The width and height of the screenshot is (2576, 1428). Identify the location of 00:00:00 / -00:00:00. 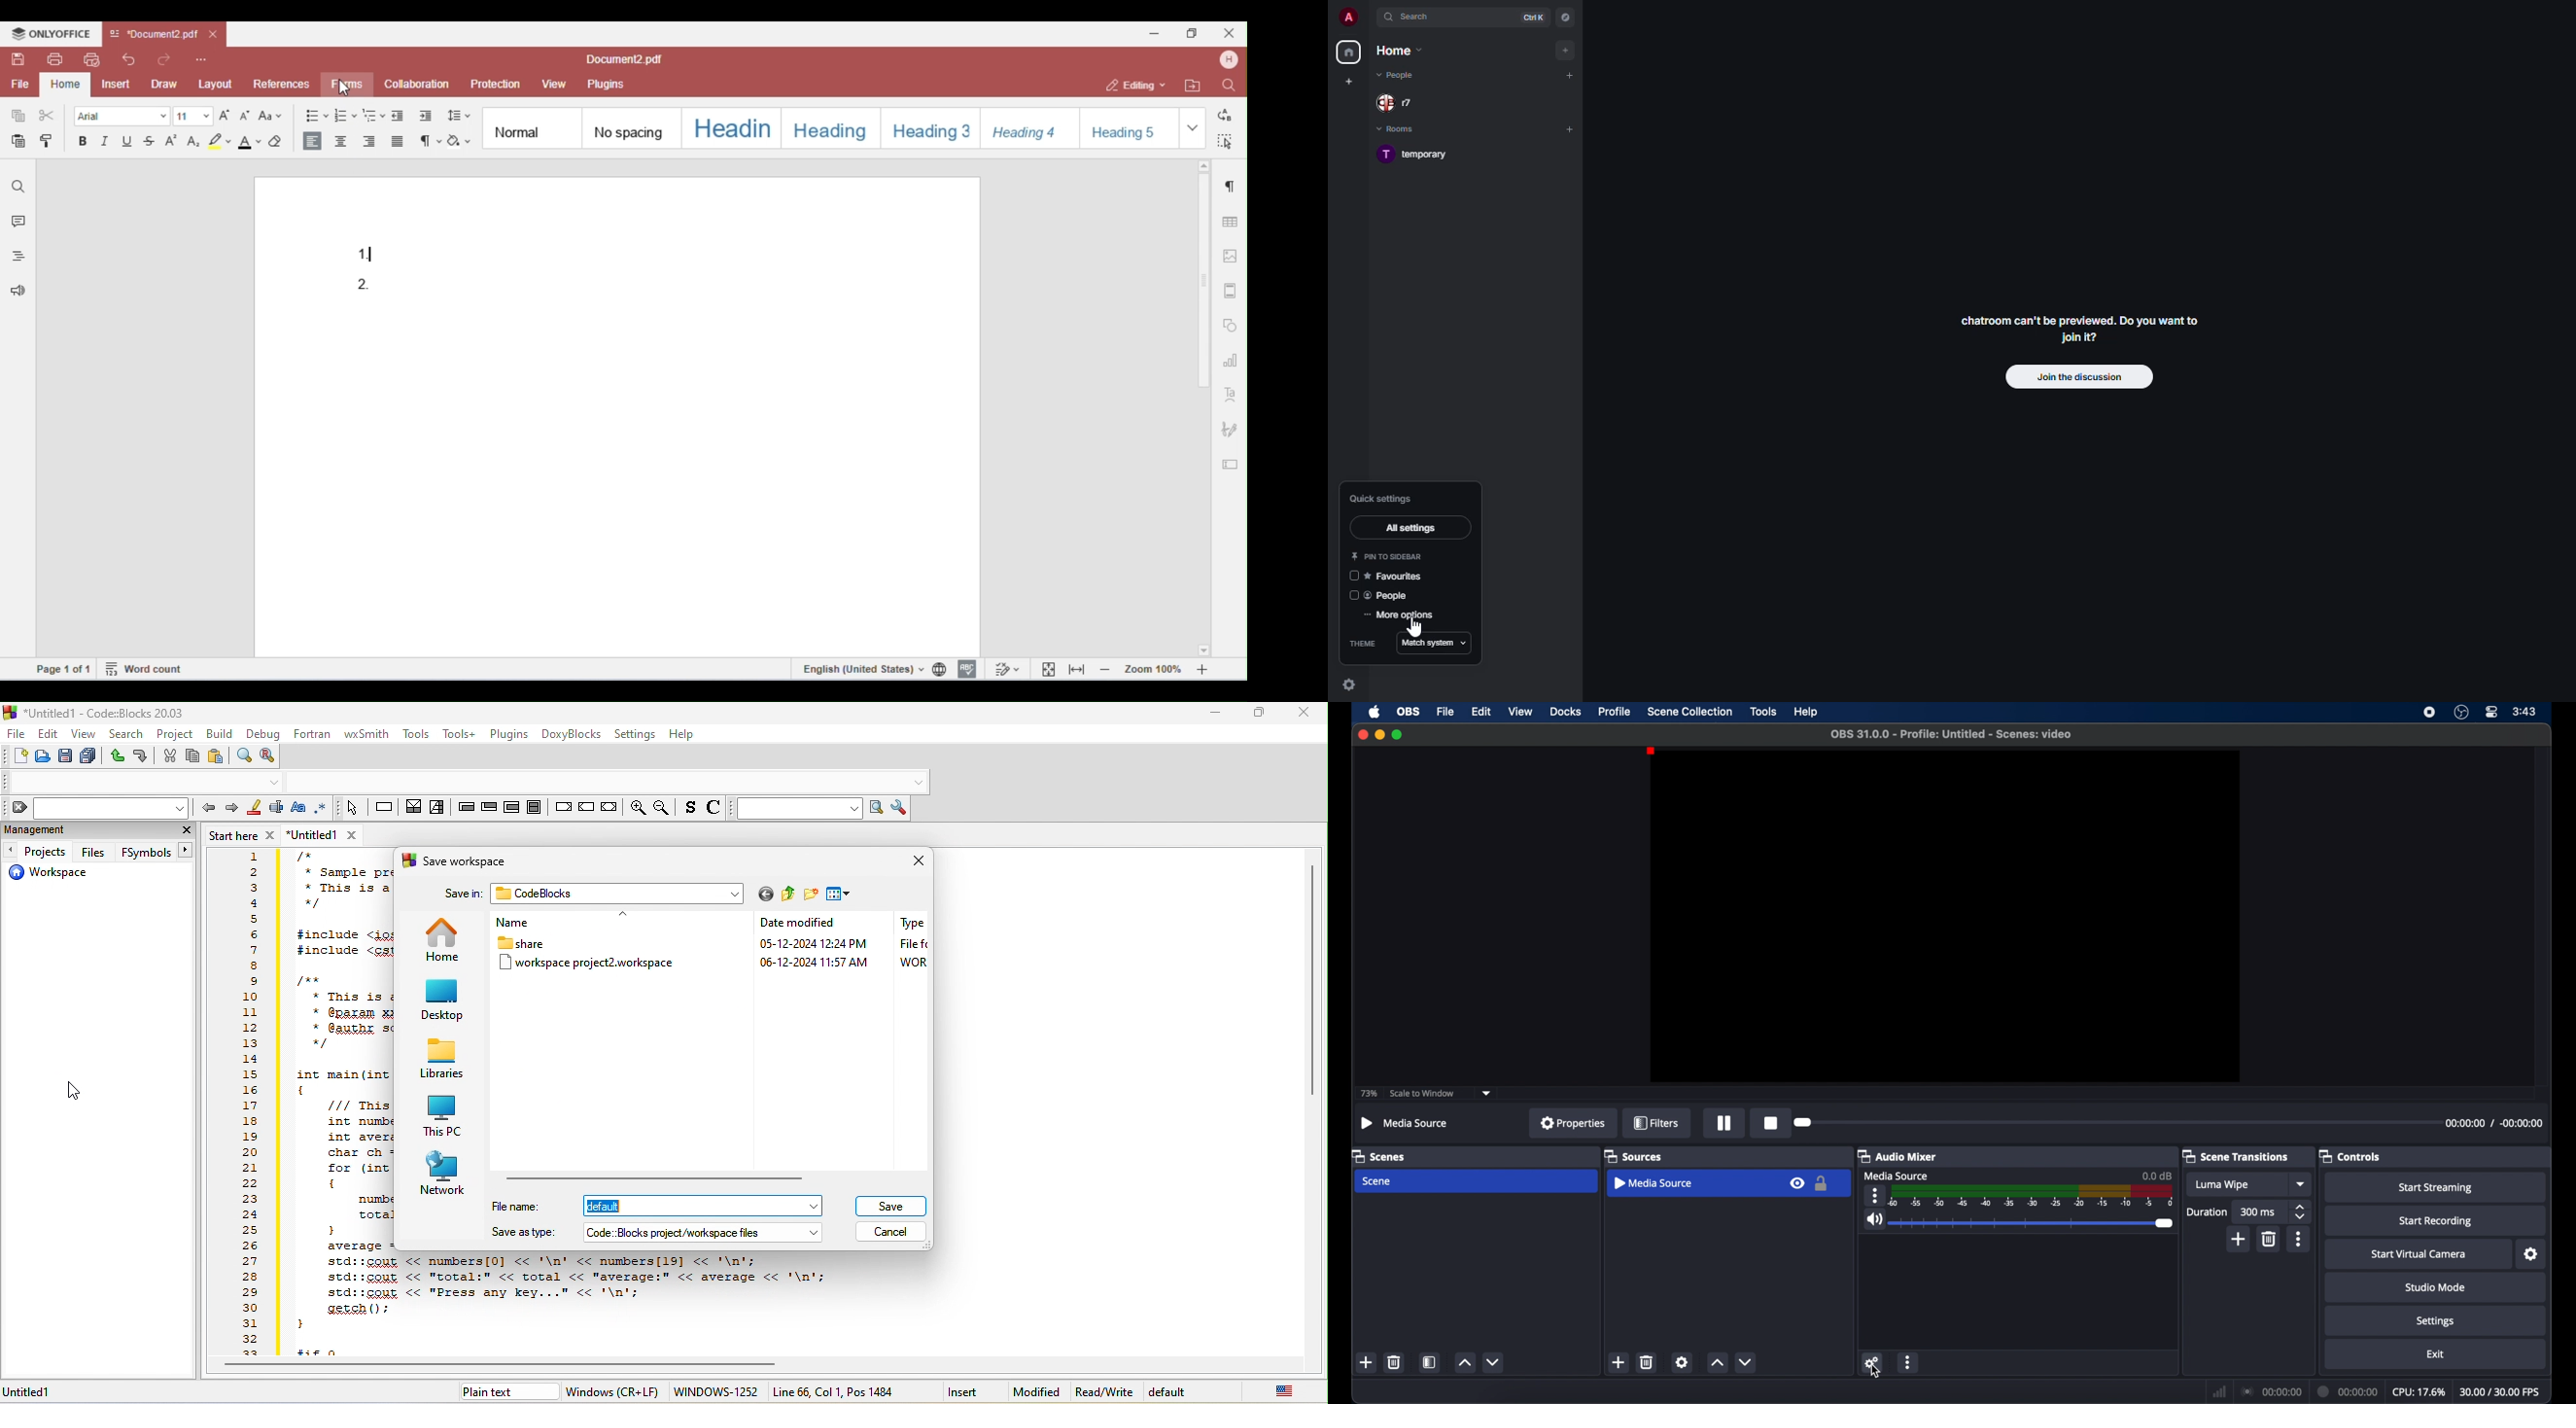
(2496, 1123).